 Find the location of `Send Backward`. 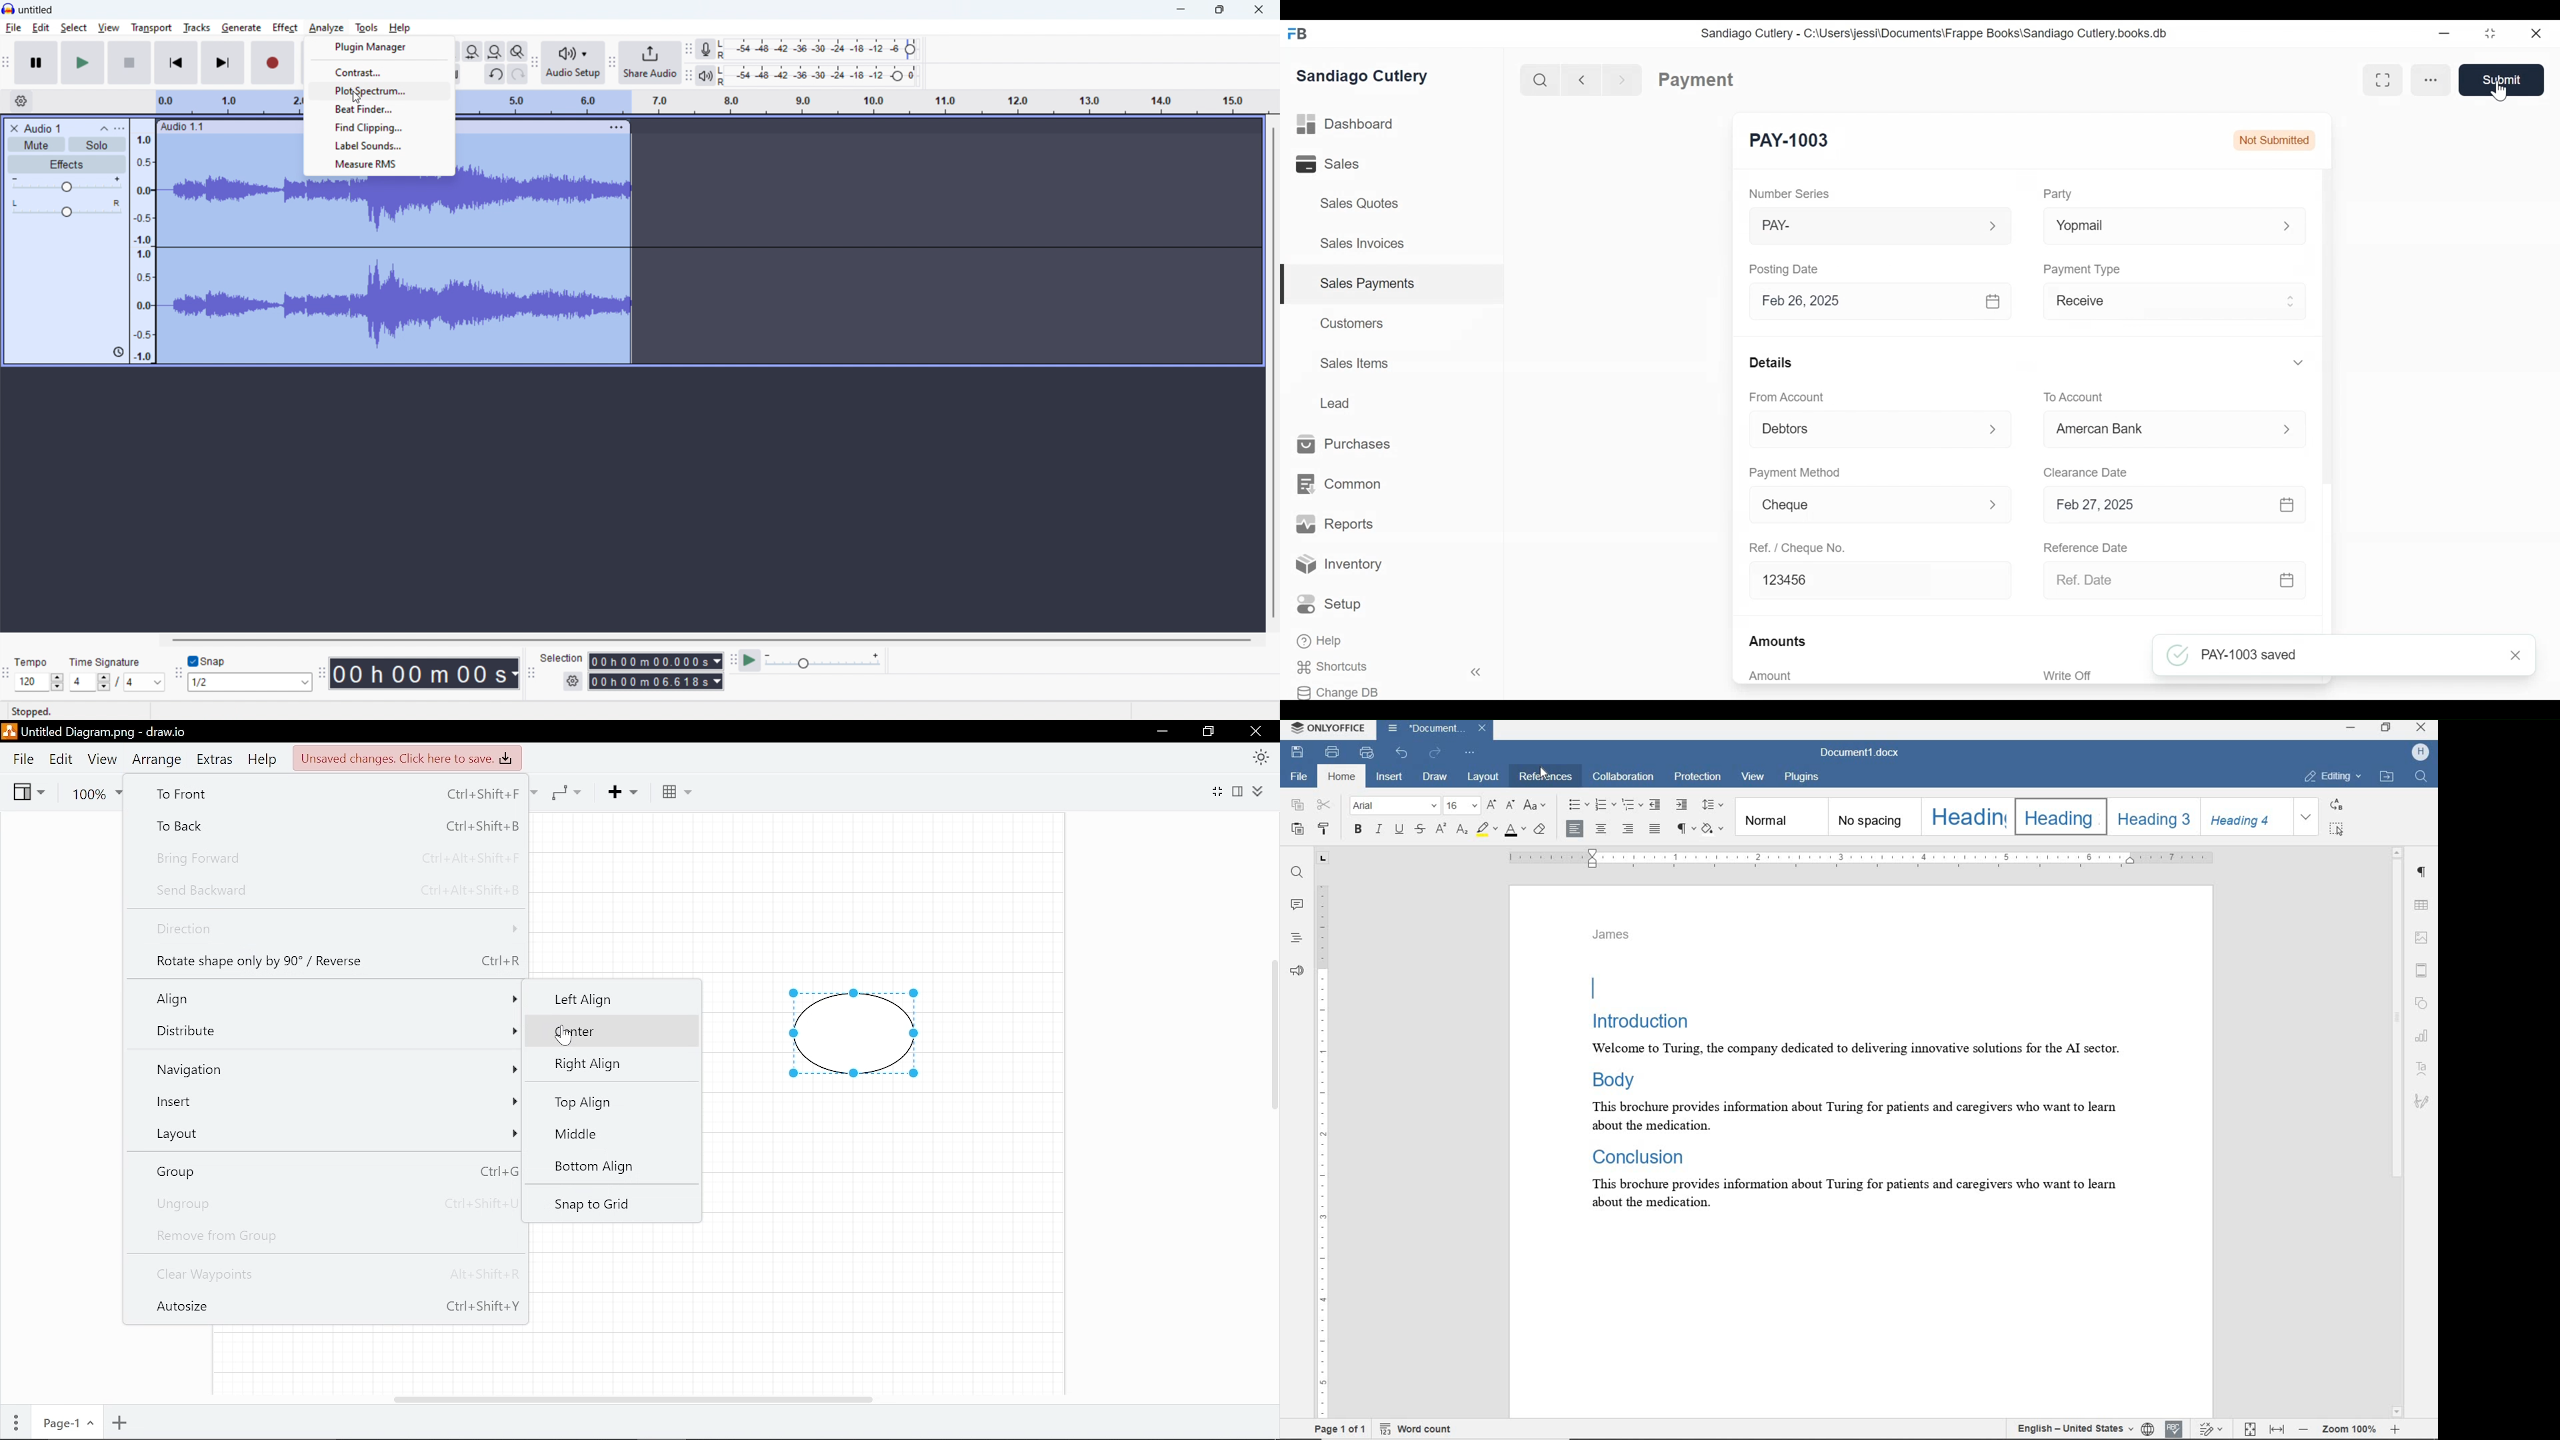

Send Backward is located at coordinates (335, 888).